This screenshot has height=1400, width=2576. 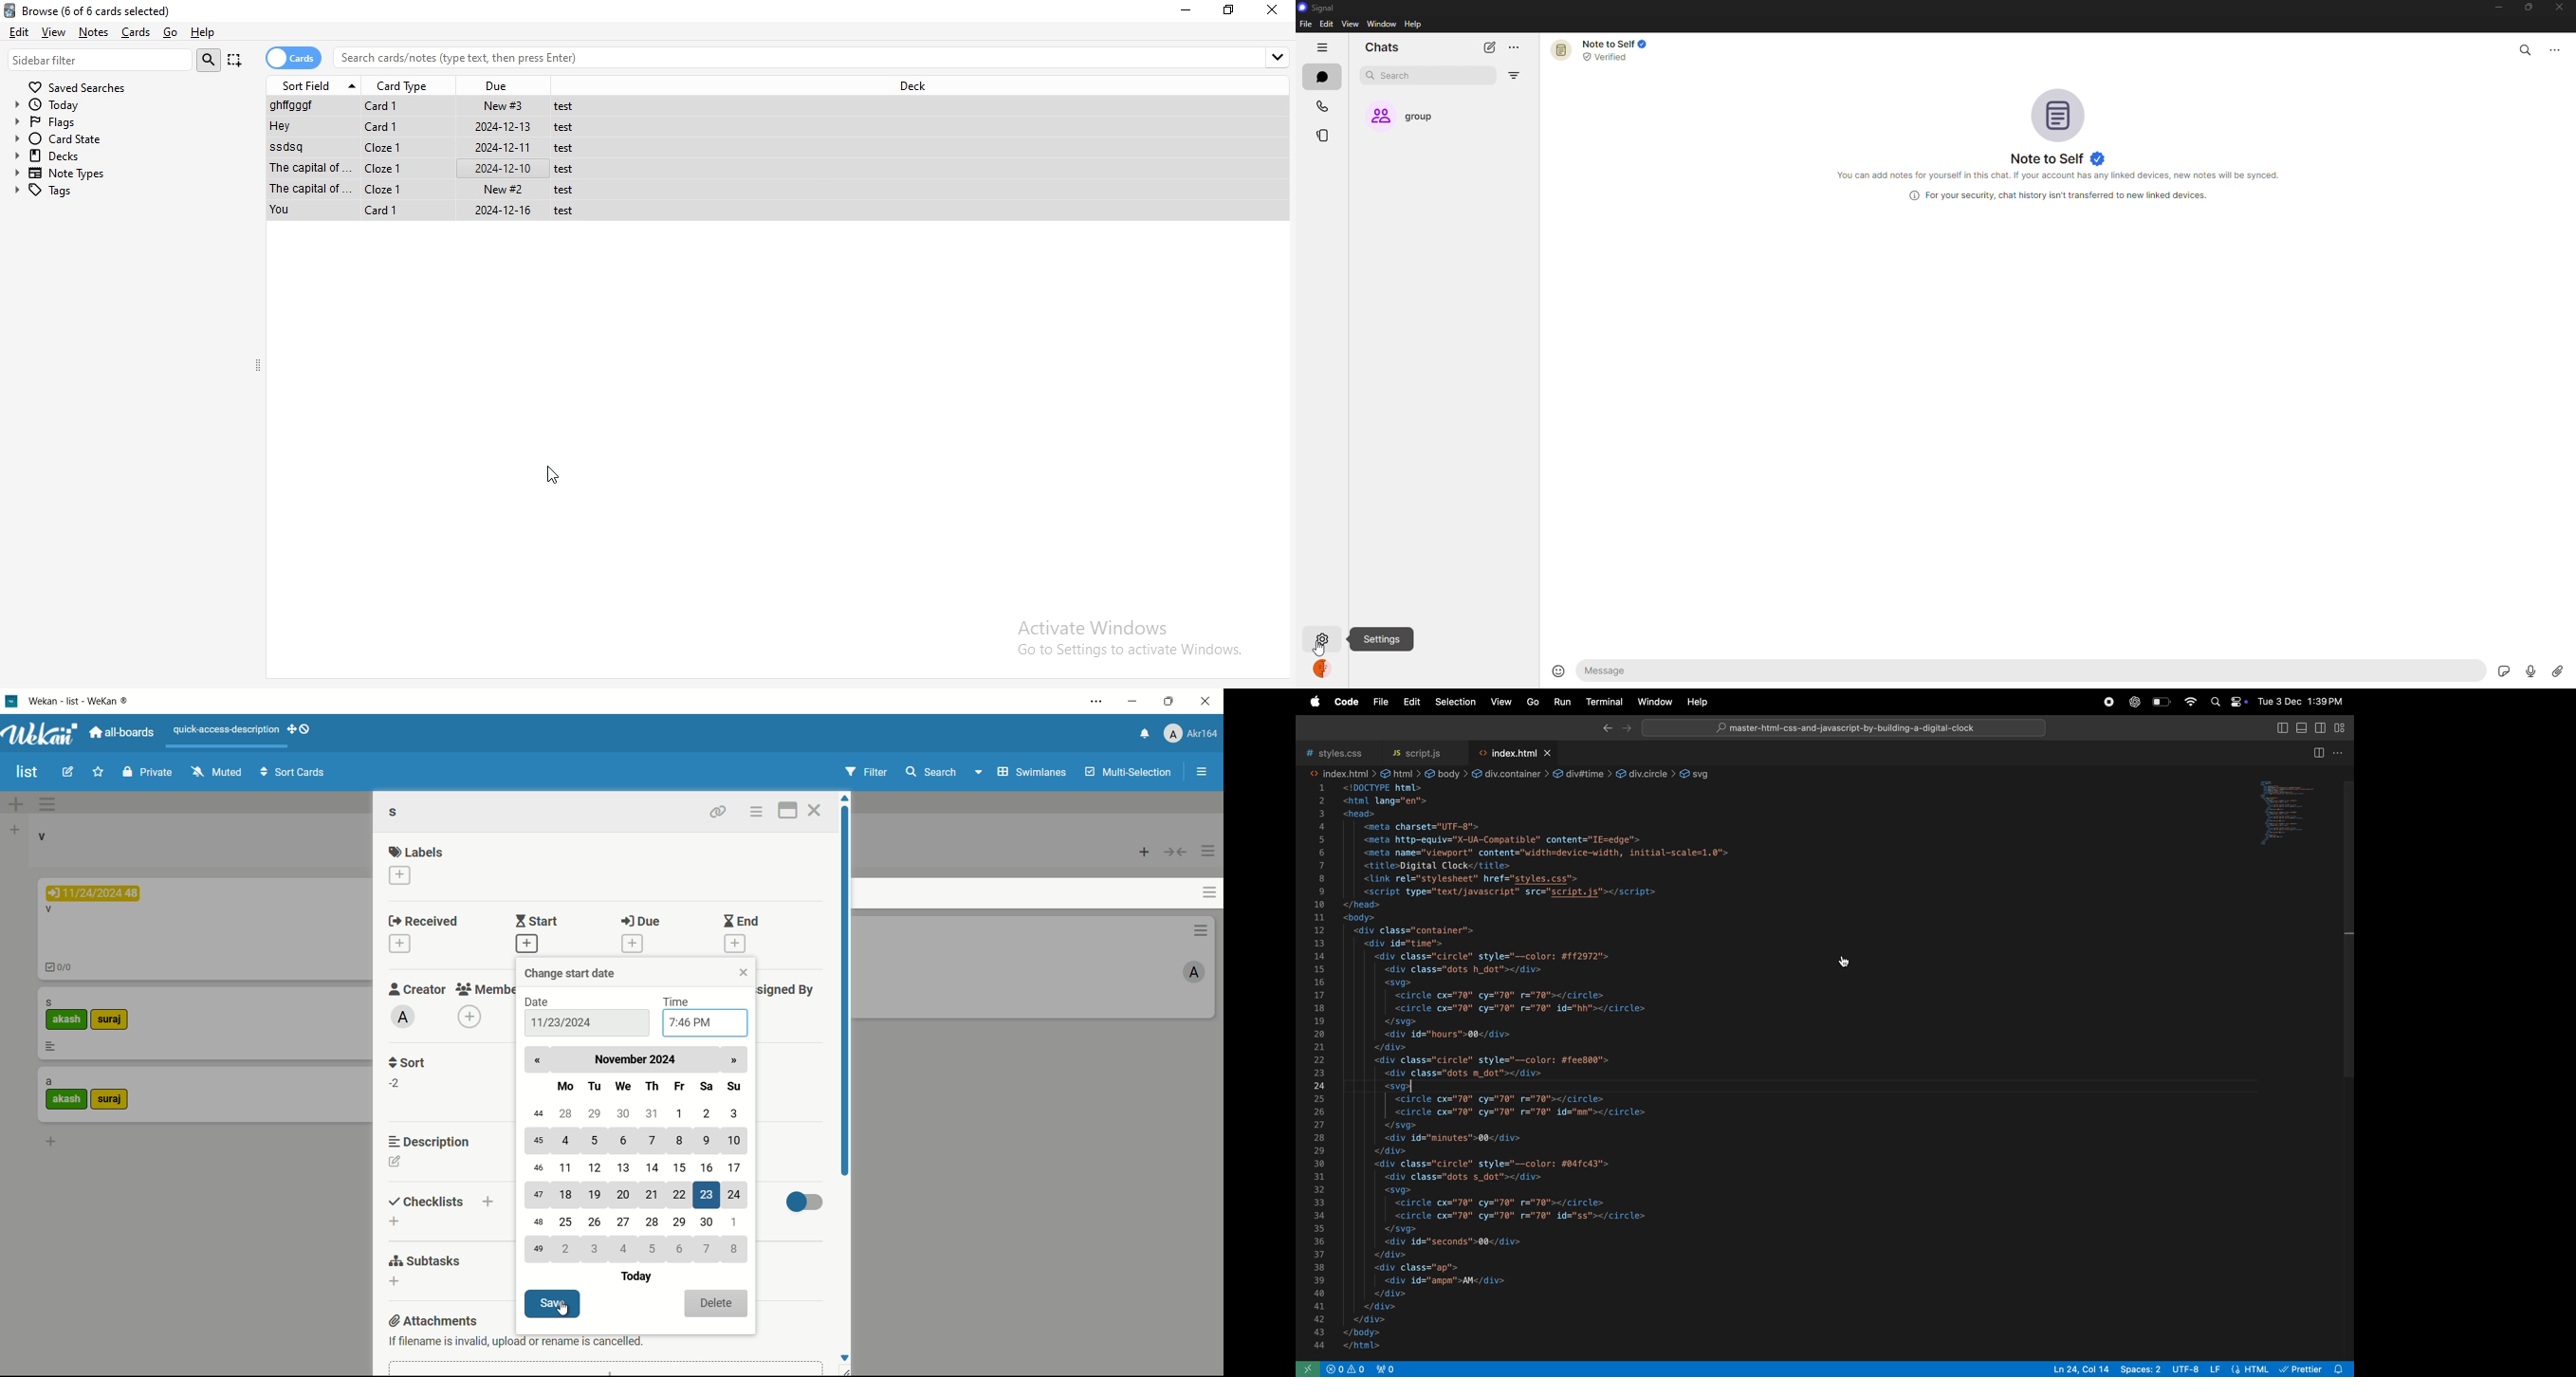 What do you see at coordinates (1130, 773) in the screenshot?
I see `multi selection` at bounding box center [1130, 773].